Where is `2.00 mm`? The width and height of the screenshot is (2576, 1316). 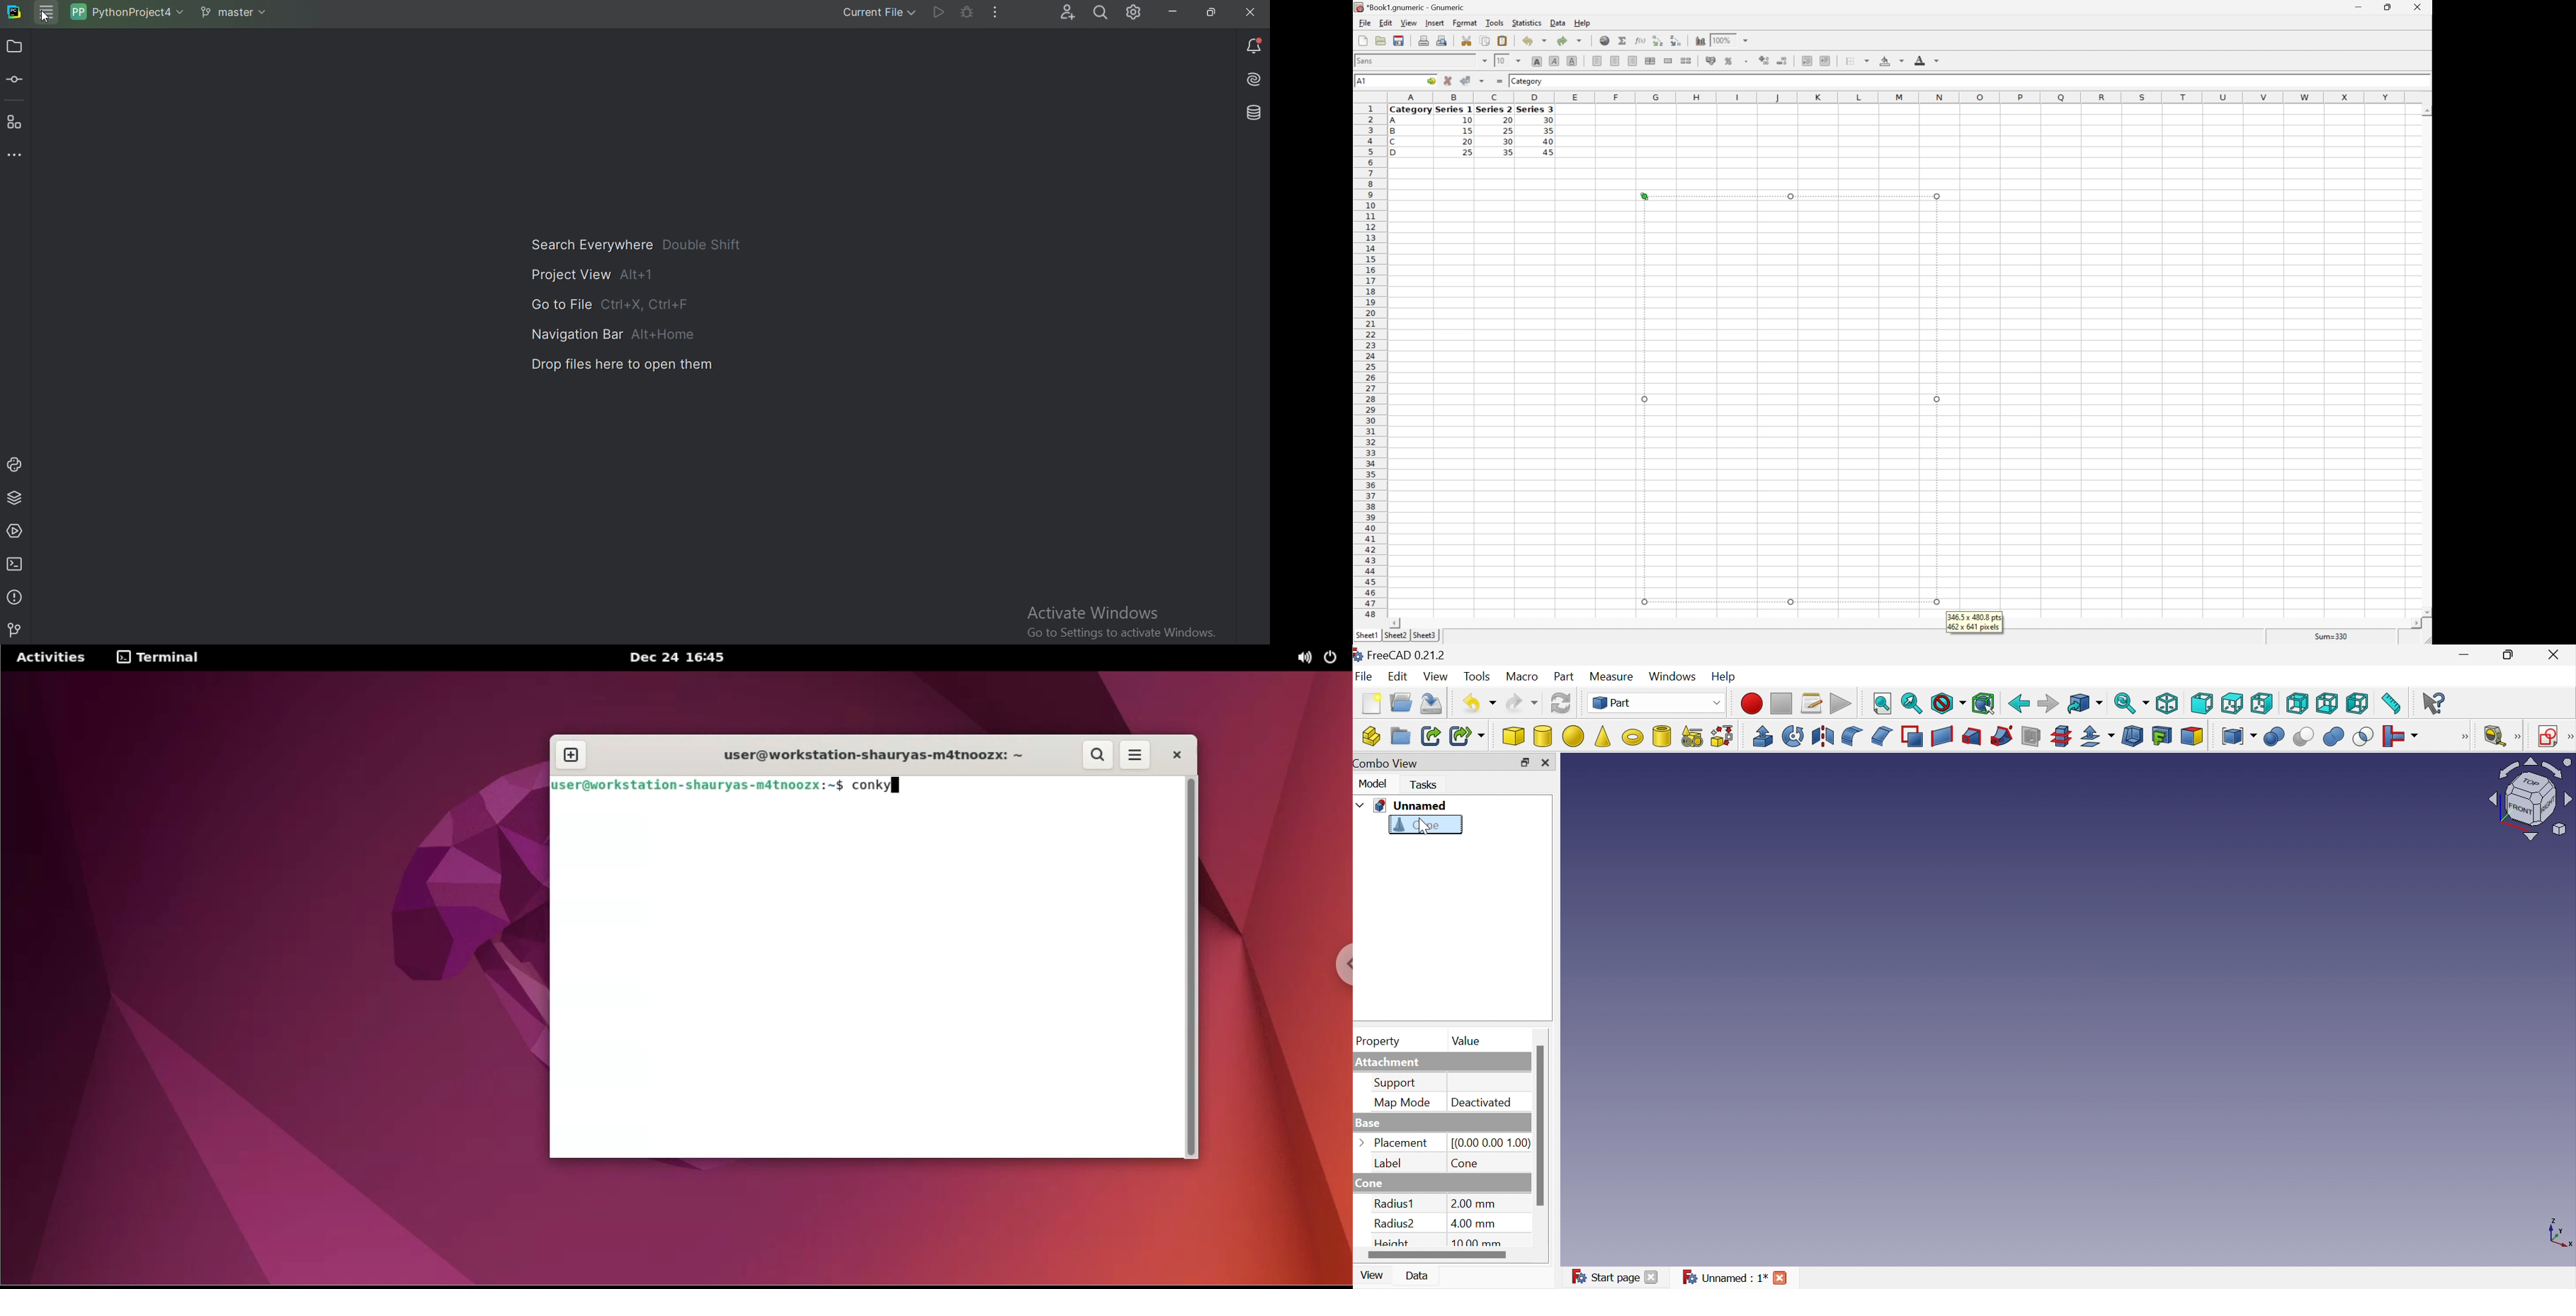
2.00 mm is located at coordinates (1474, 1203).